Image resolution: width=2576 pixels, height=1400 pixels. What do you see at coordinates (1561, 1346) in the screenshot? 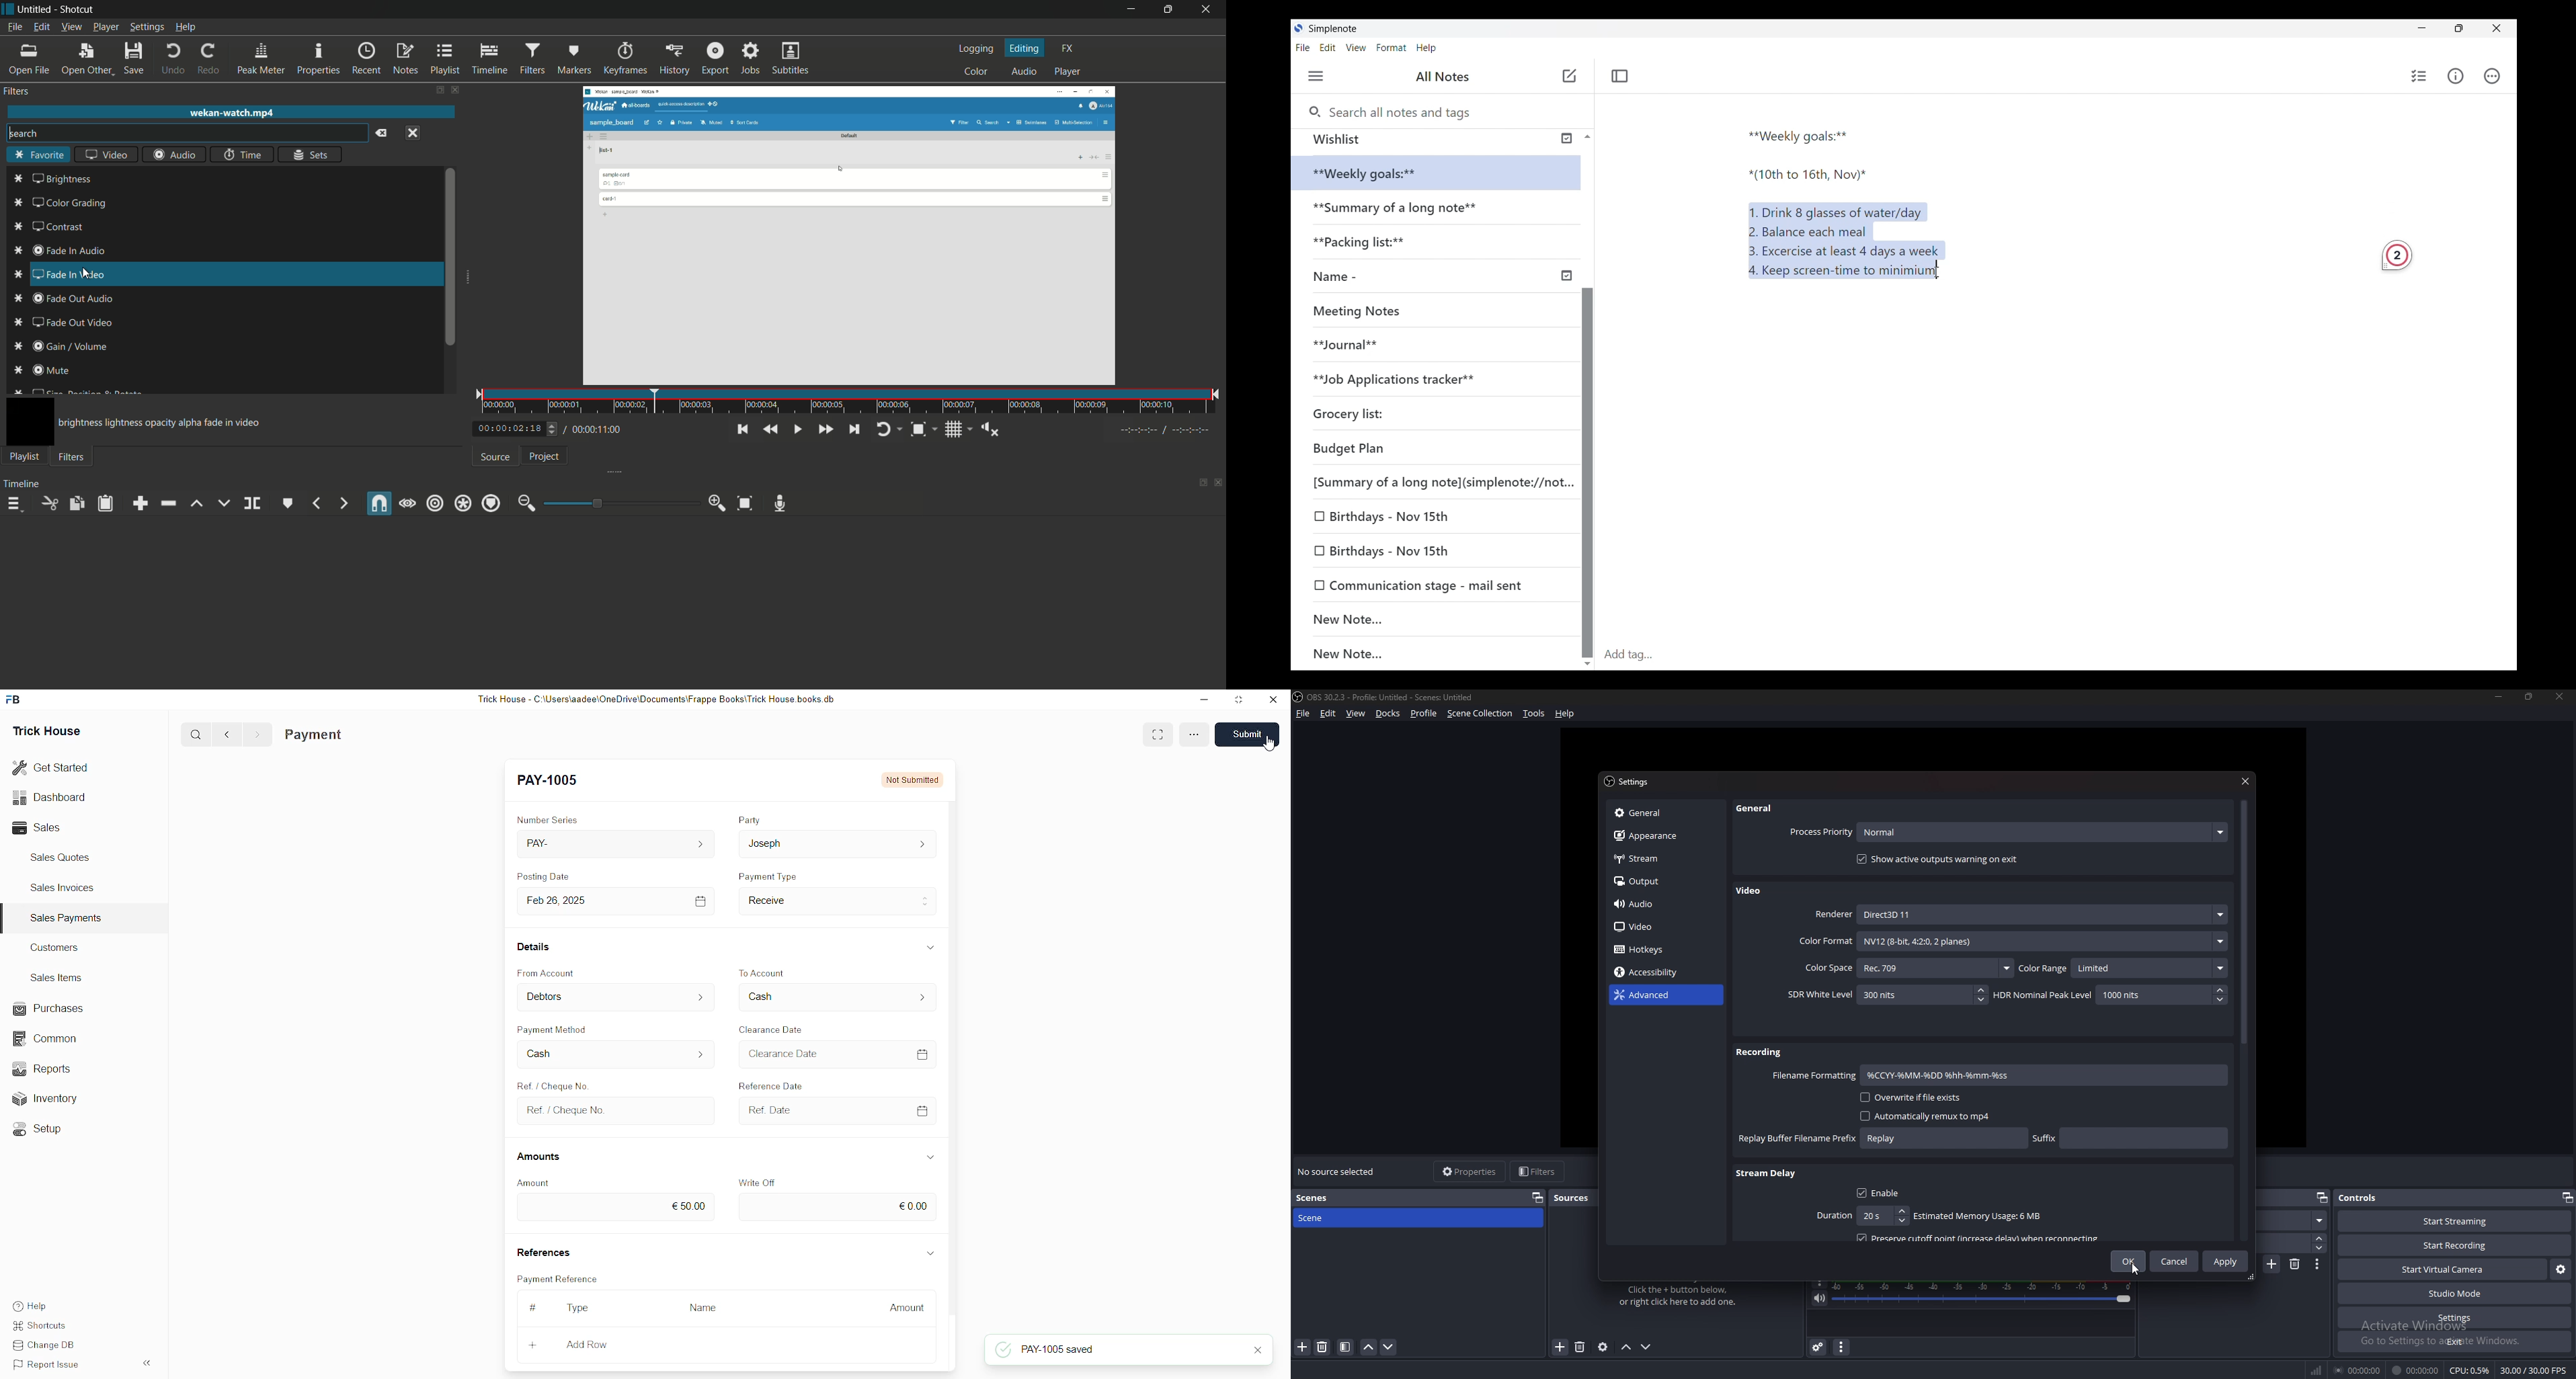
I see `add source` at bounding box center [1561, 1346].